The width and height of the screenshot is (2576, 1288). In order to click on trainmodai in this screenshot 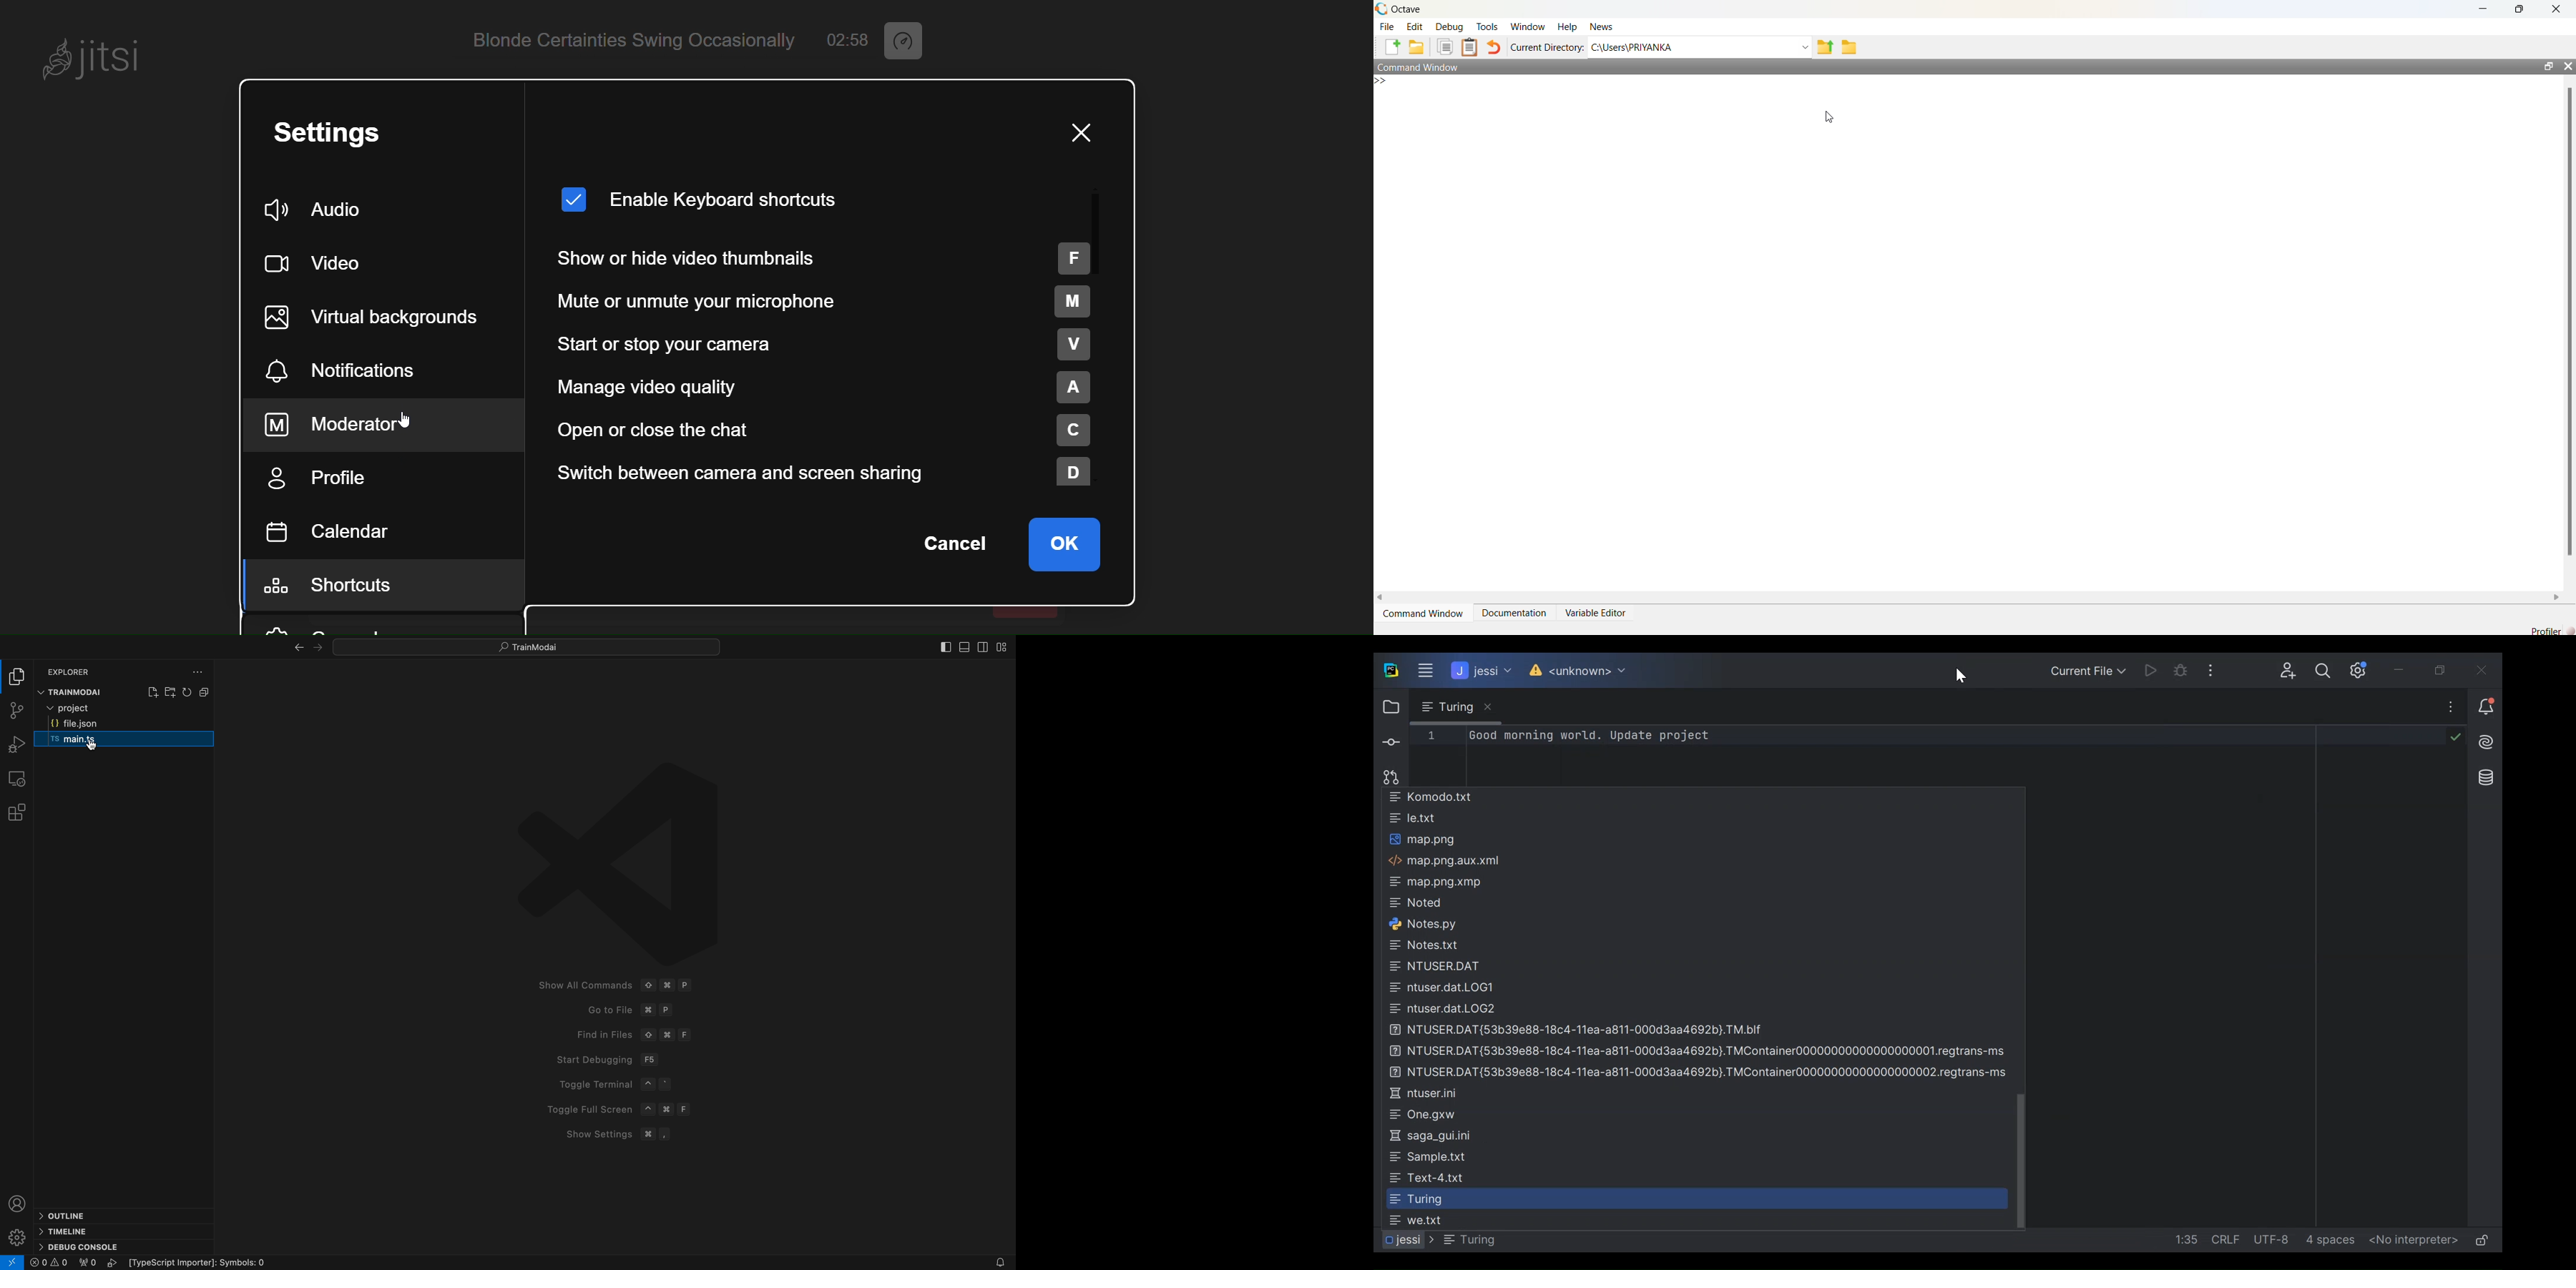, I will do `click(87, 691)`.